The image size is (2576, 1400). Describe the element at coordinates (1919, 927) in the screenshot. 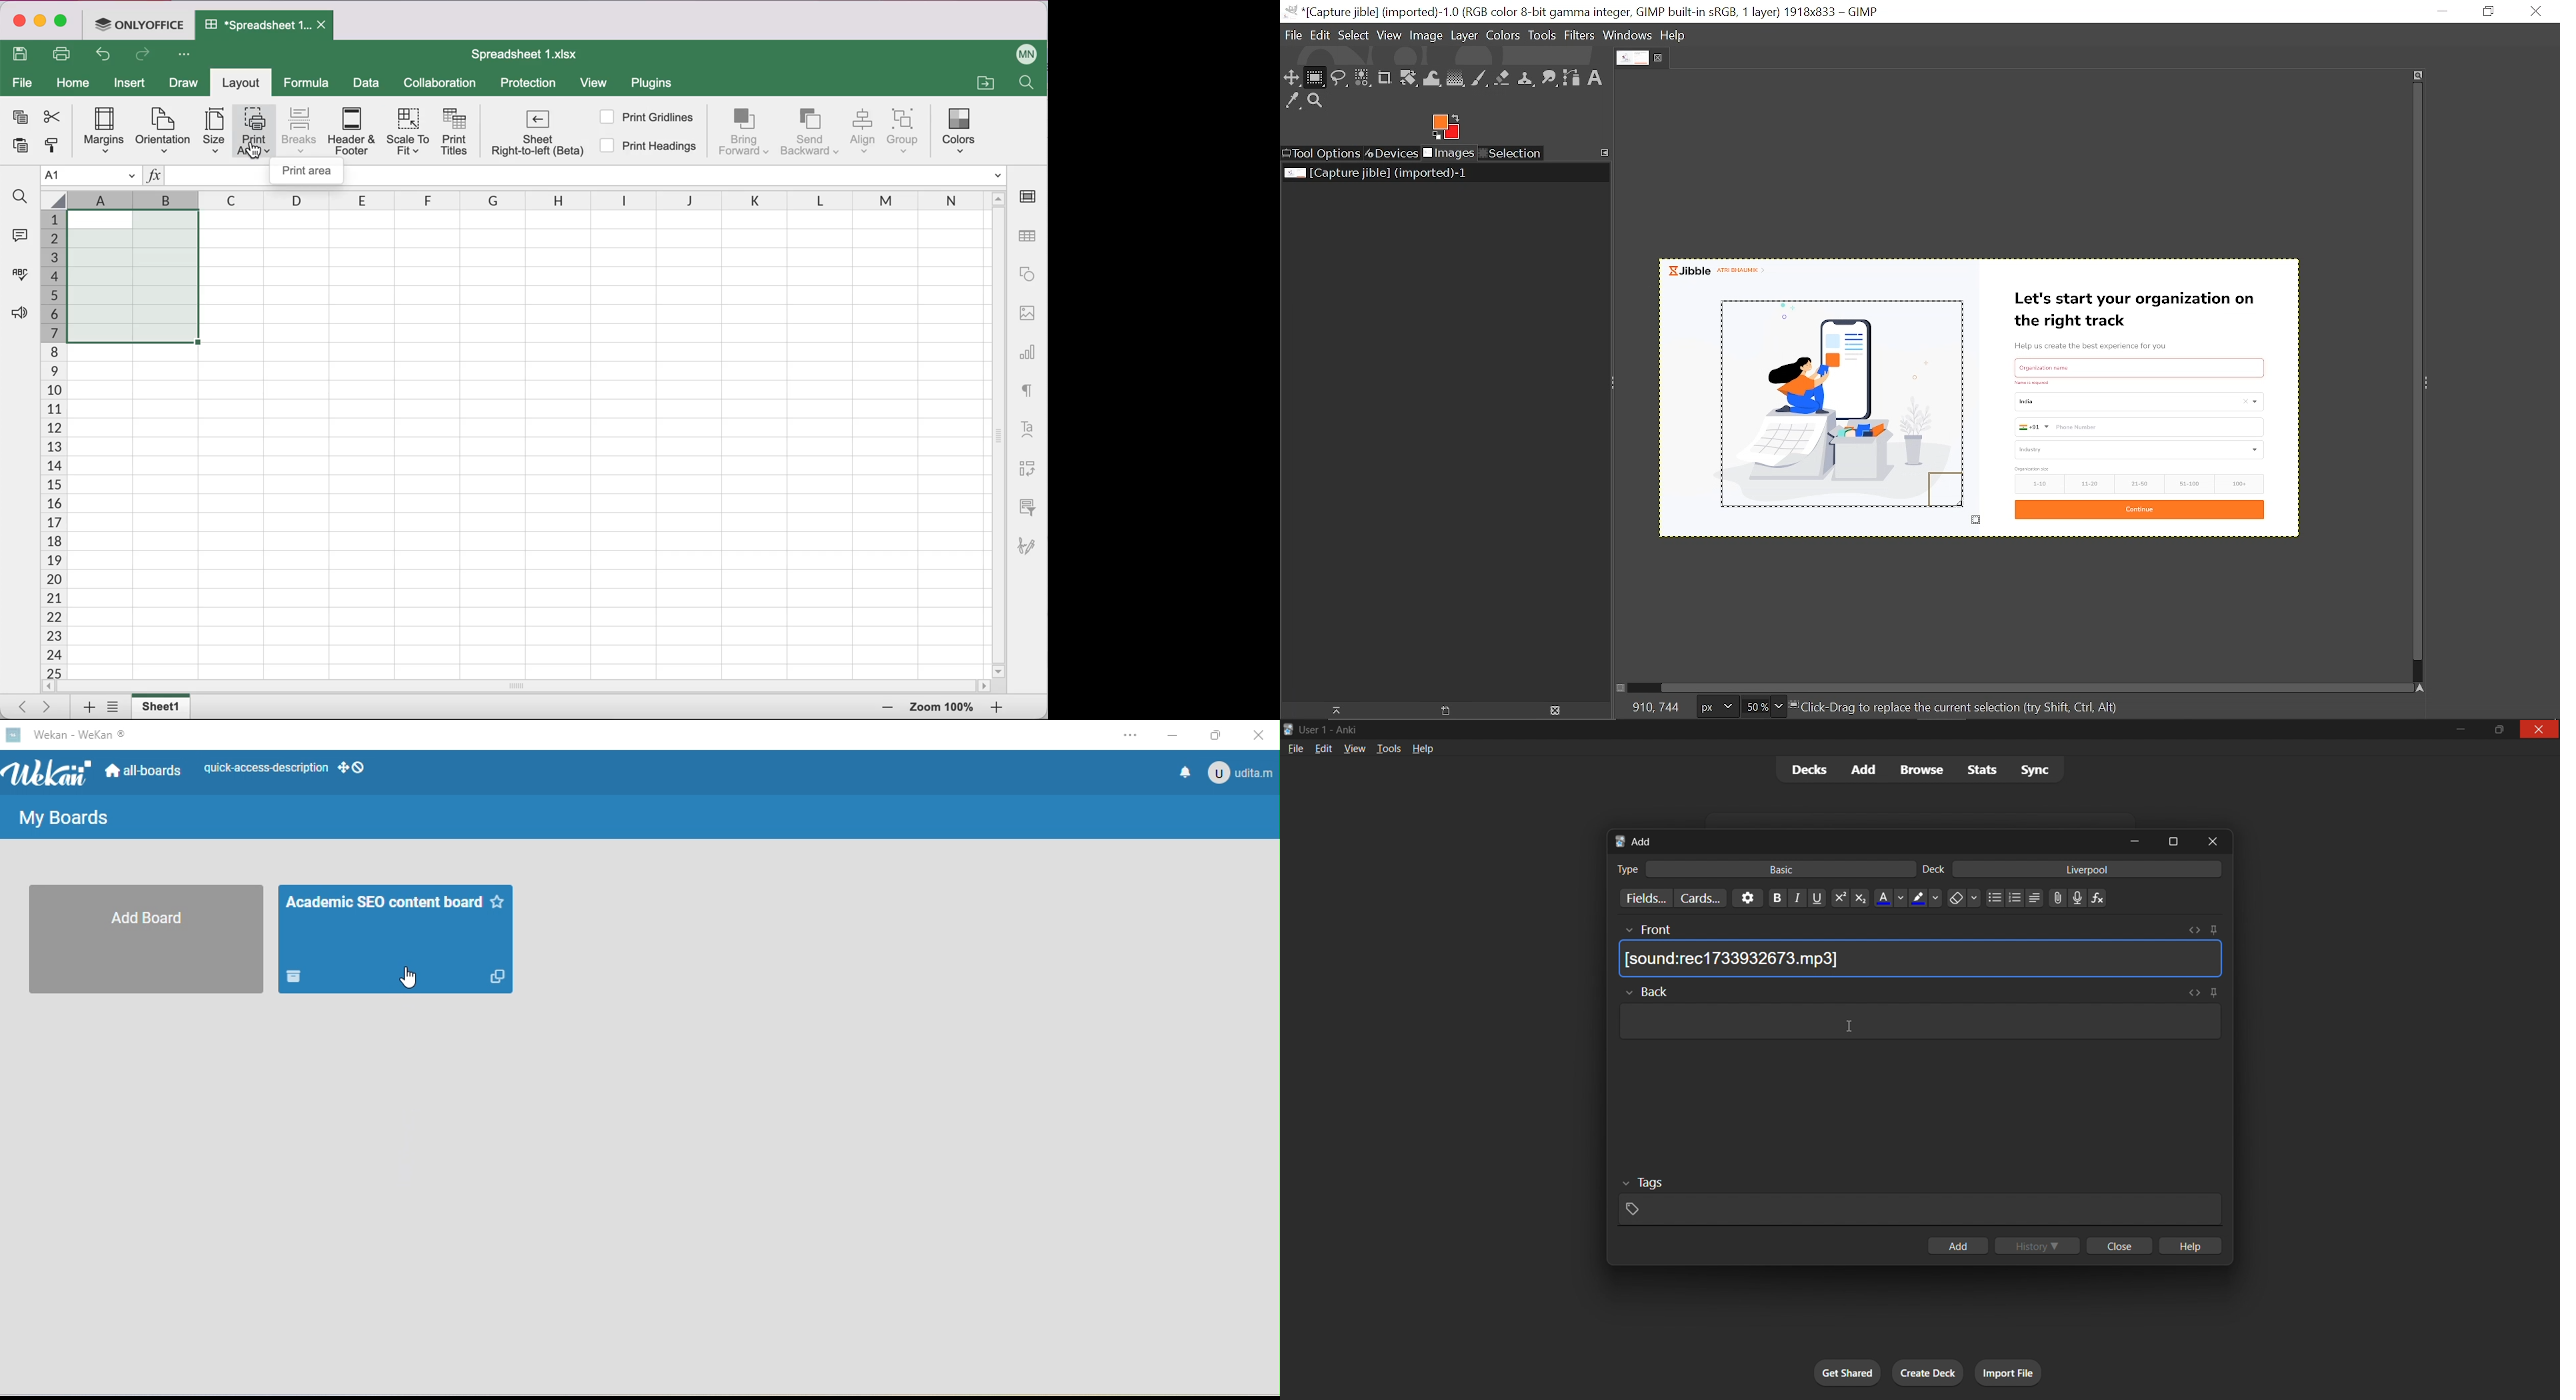

I see `front input field` at that location.